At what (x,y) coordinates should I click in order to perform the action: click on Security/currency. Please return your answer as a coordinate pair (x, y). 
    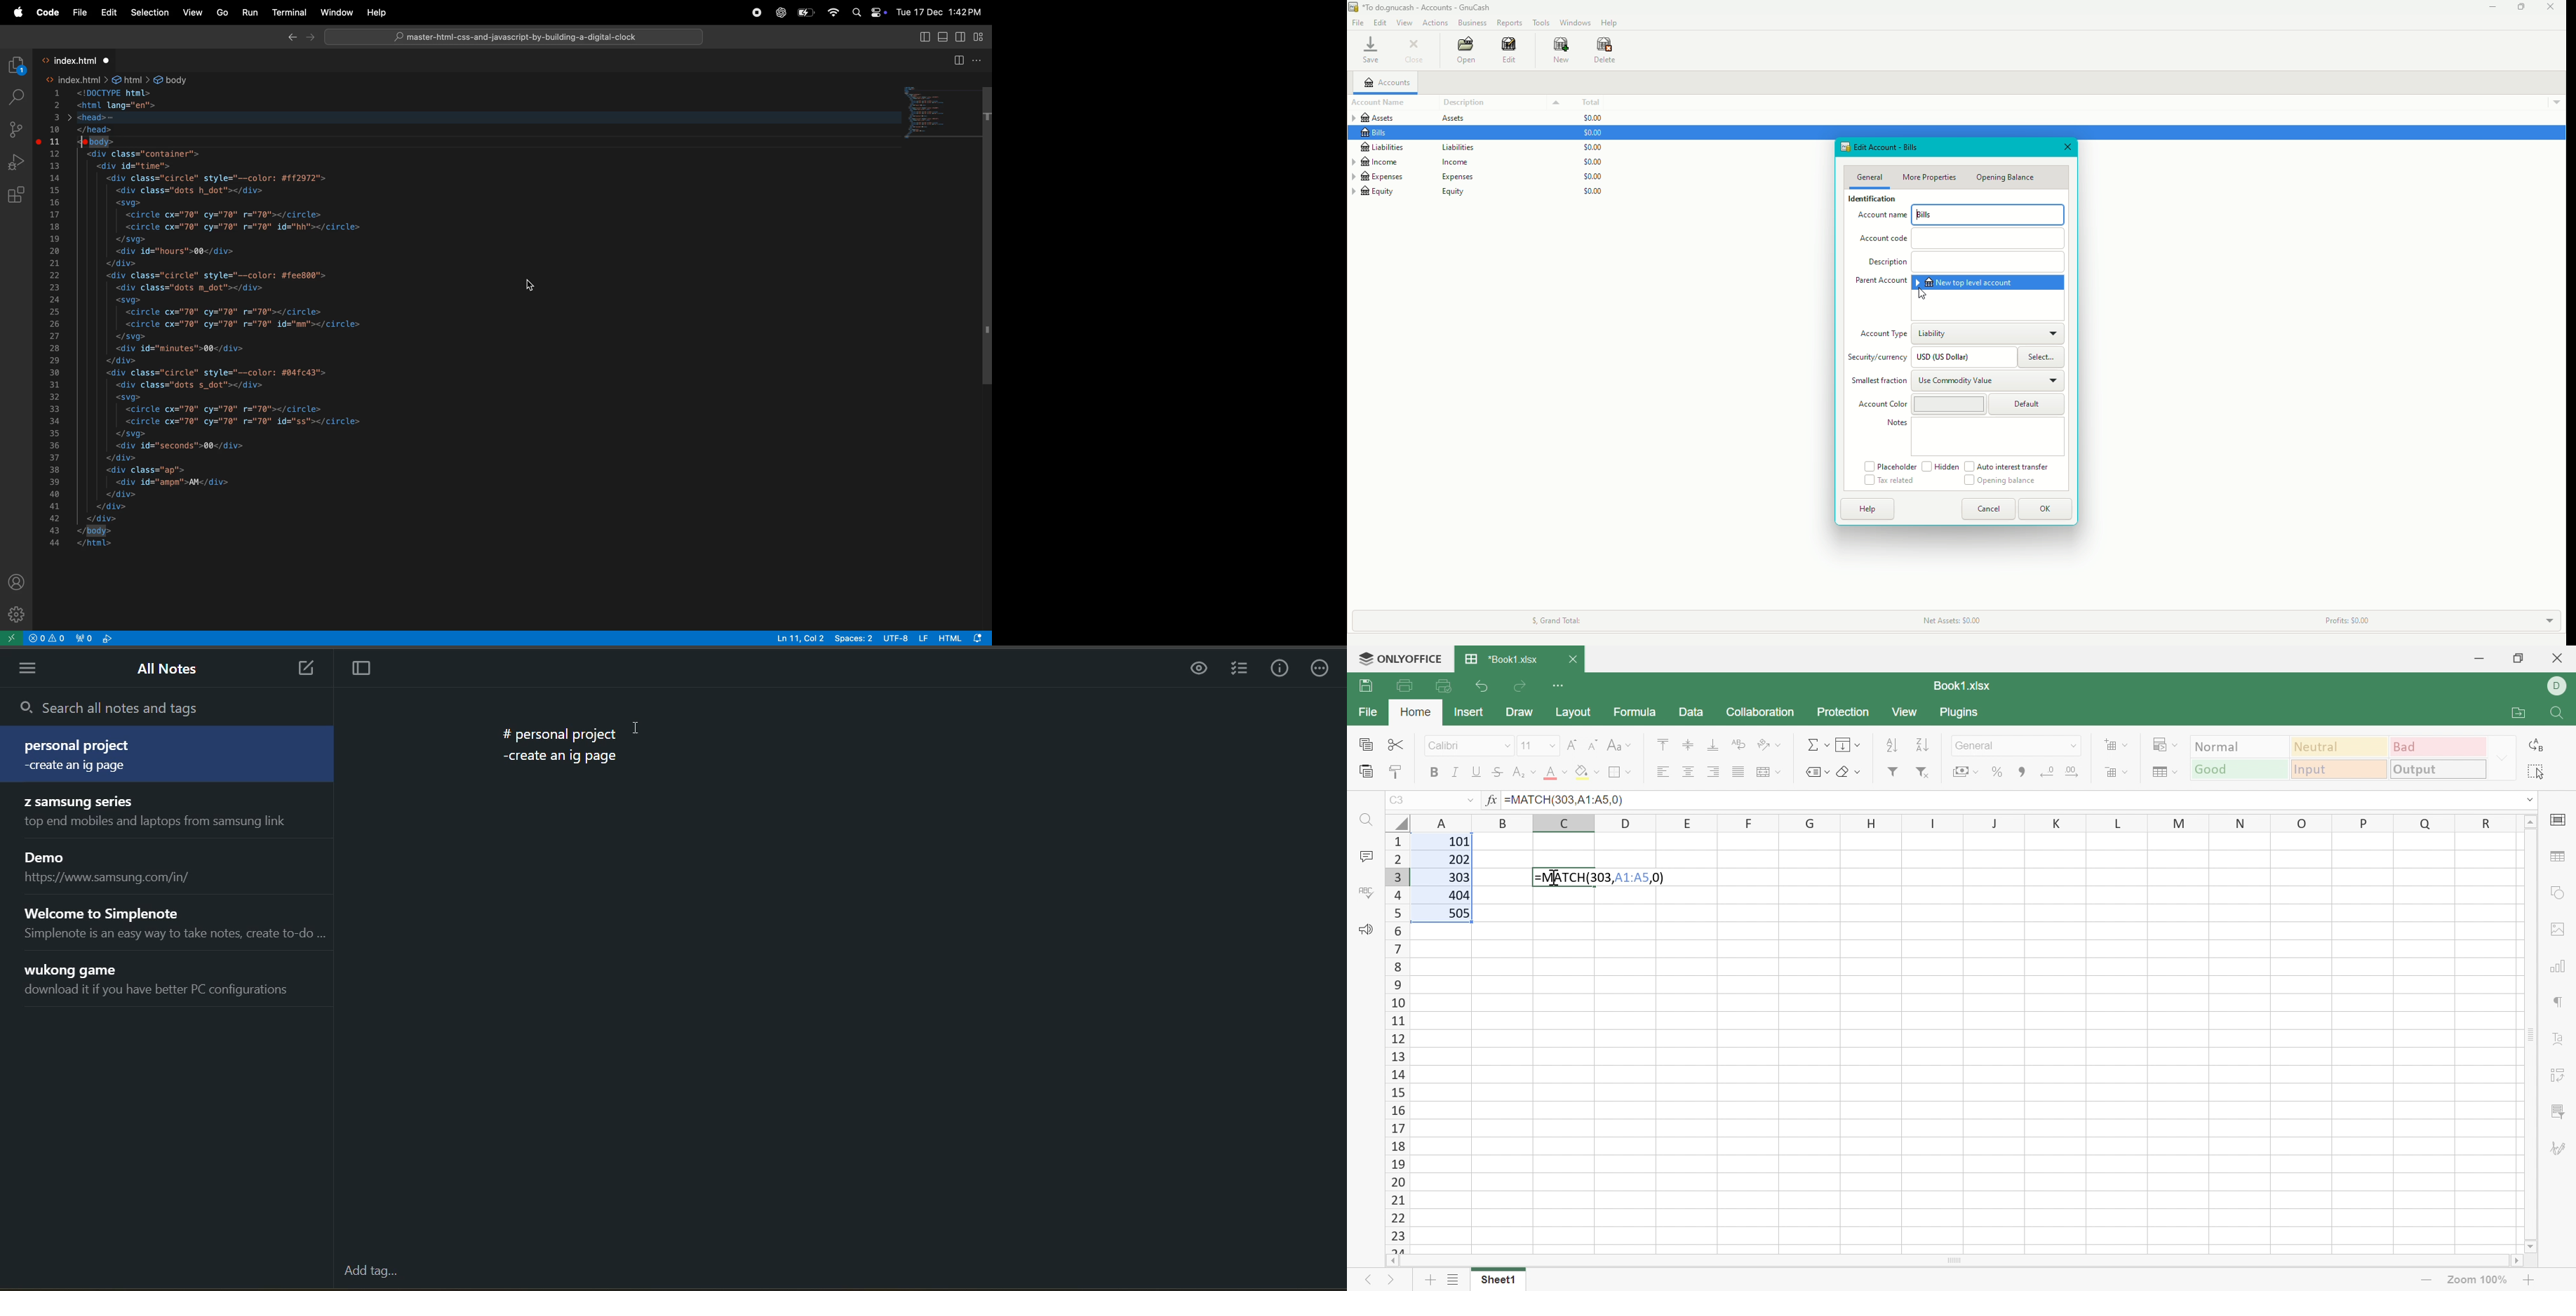
    Looking at the image, I should click on (1880, 358).